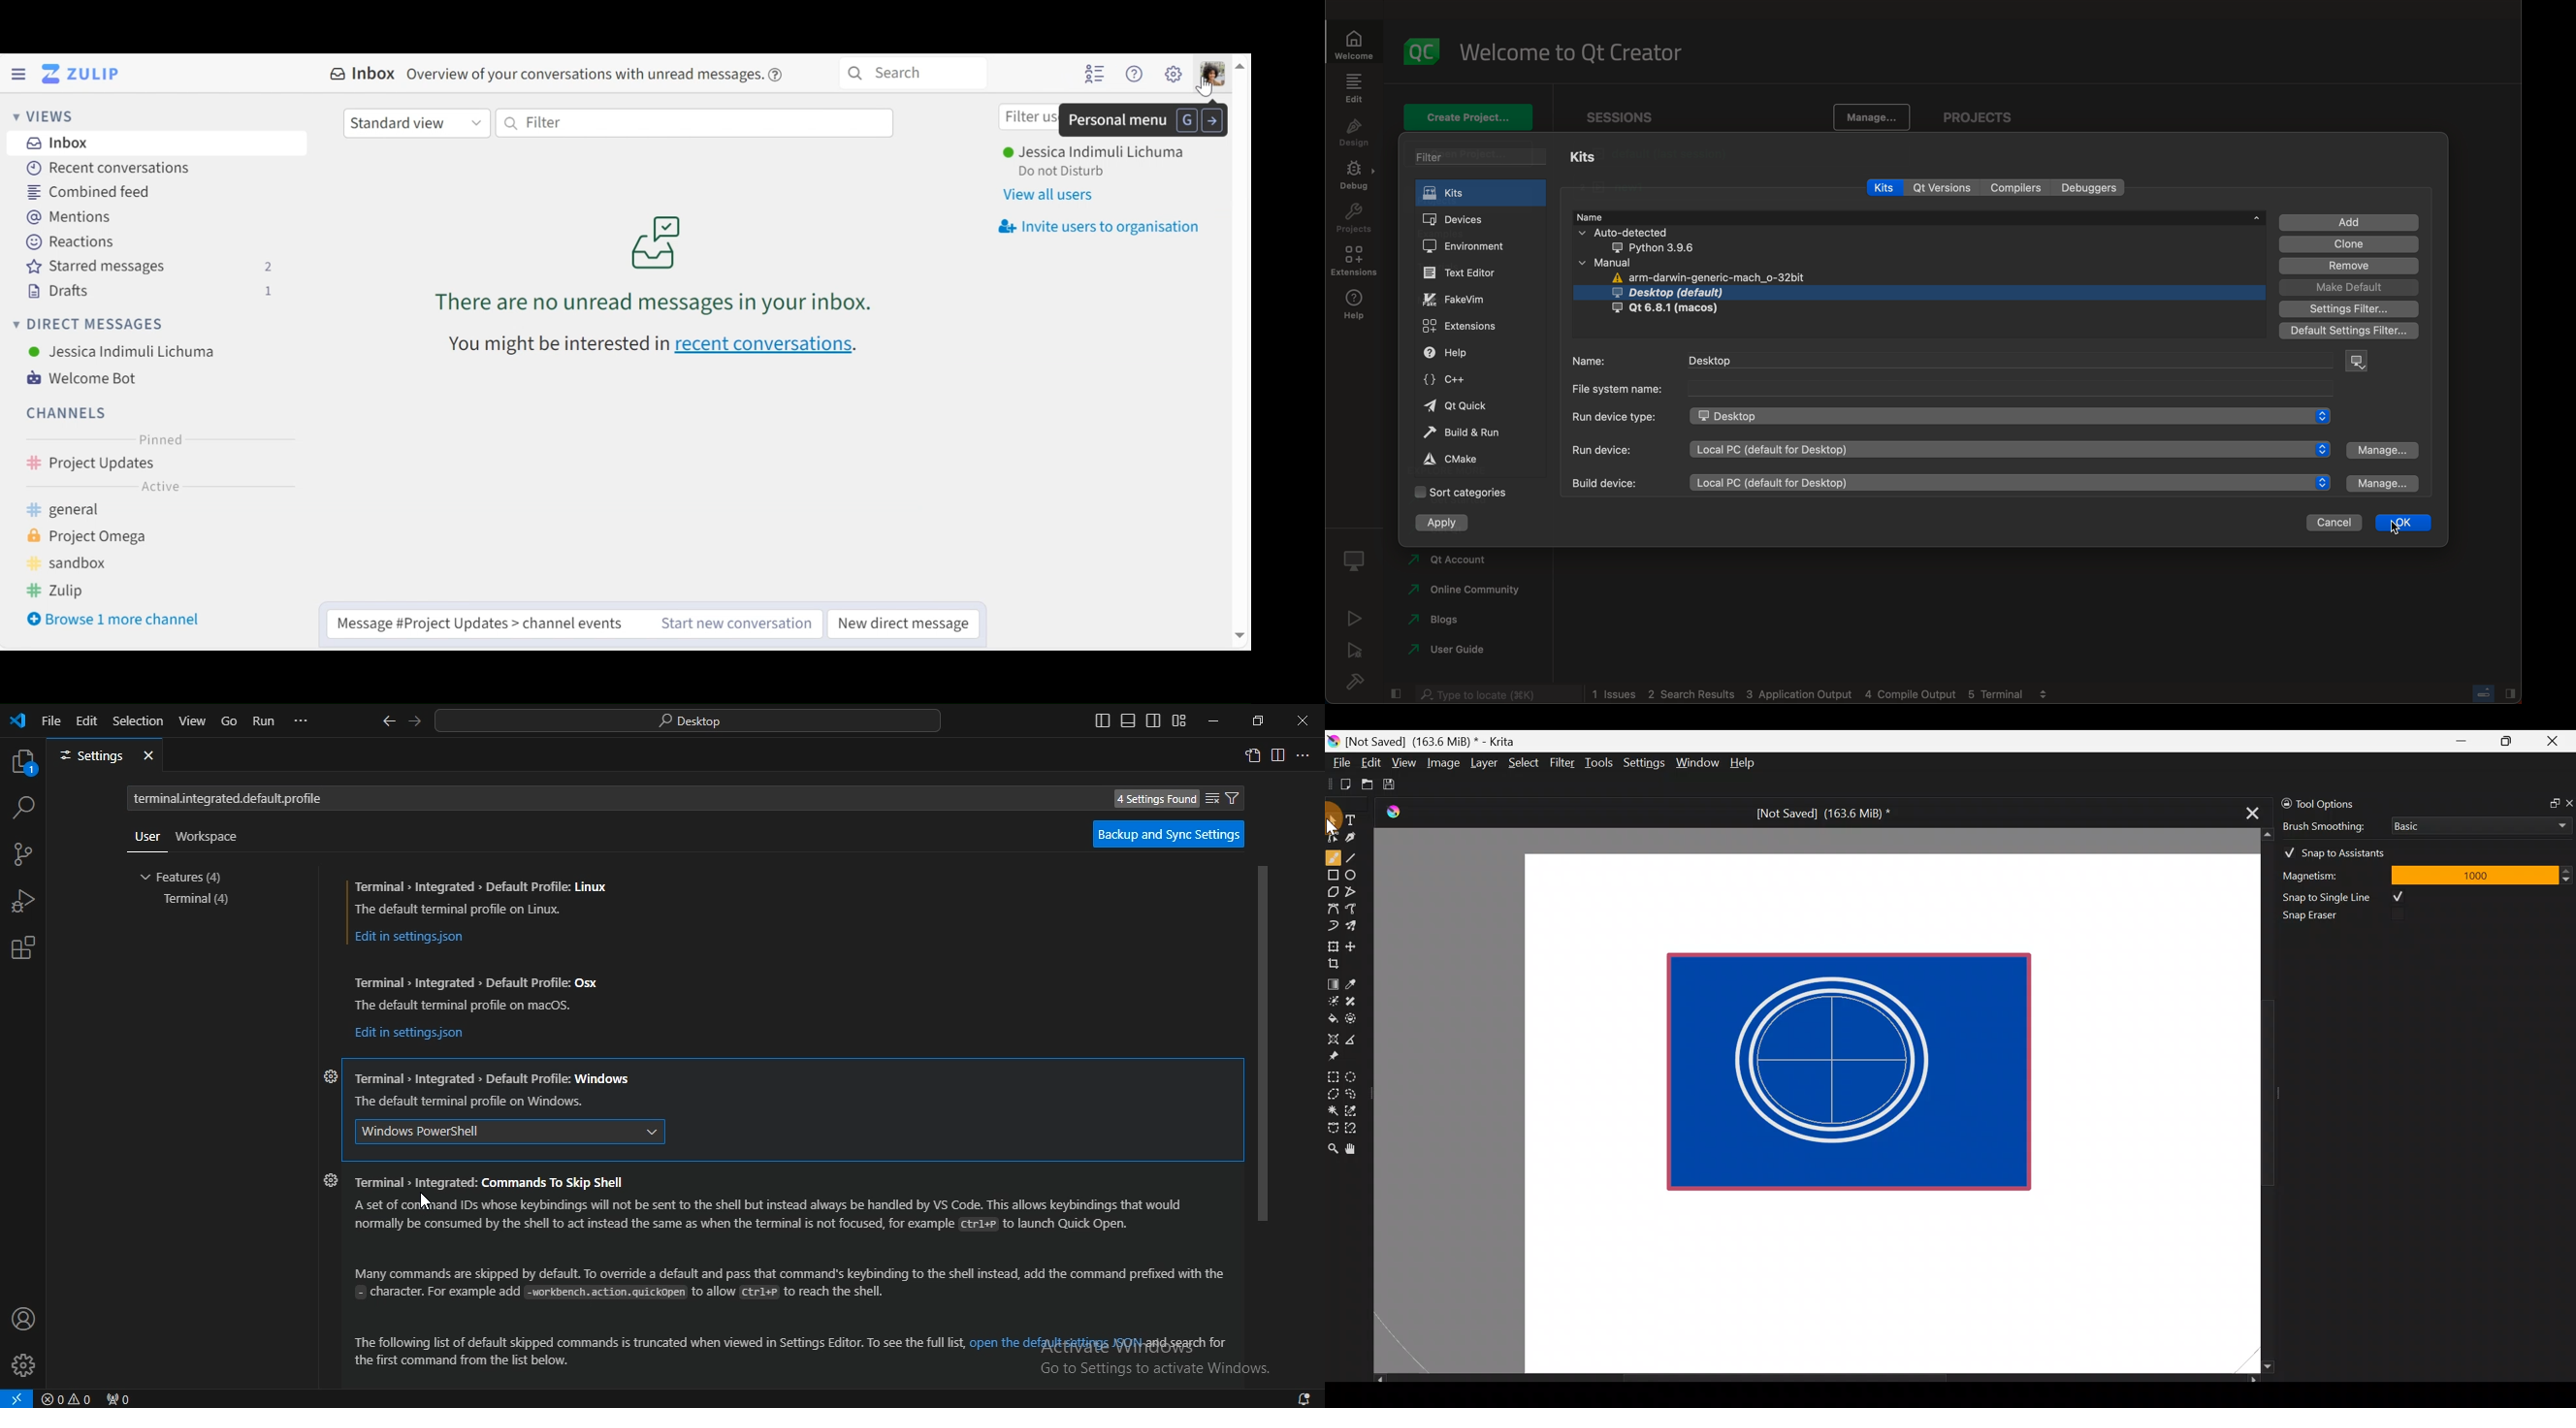  I want to click on open a remote window, so click(17, 1397).